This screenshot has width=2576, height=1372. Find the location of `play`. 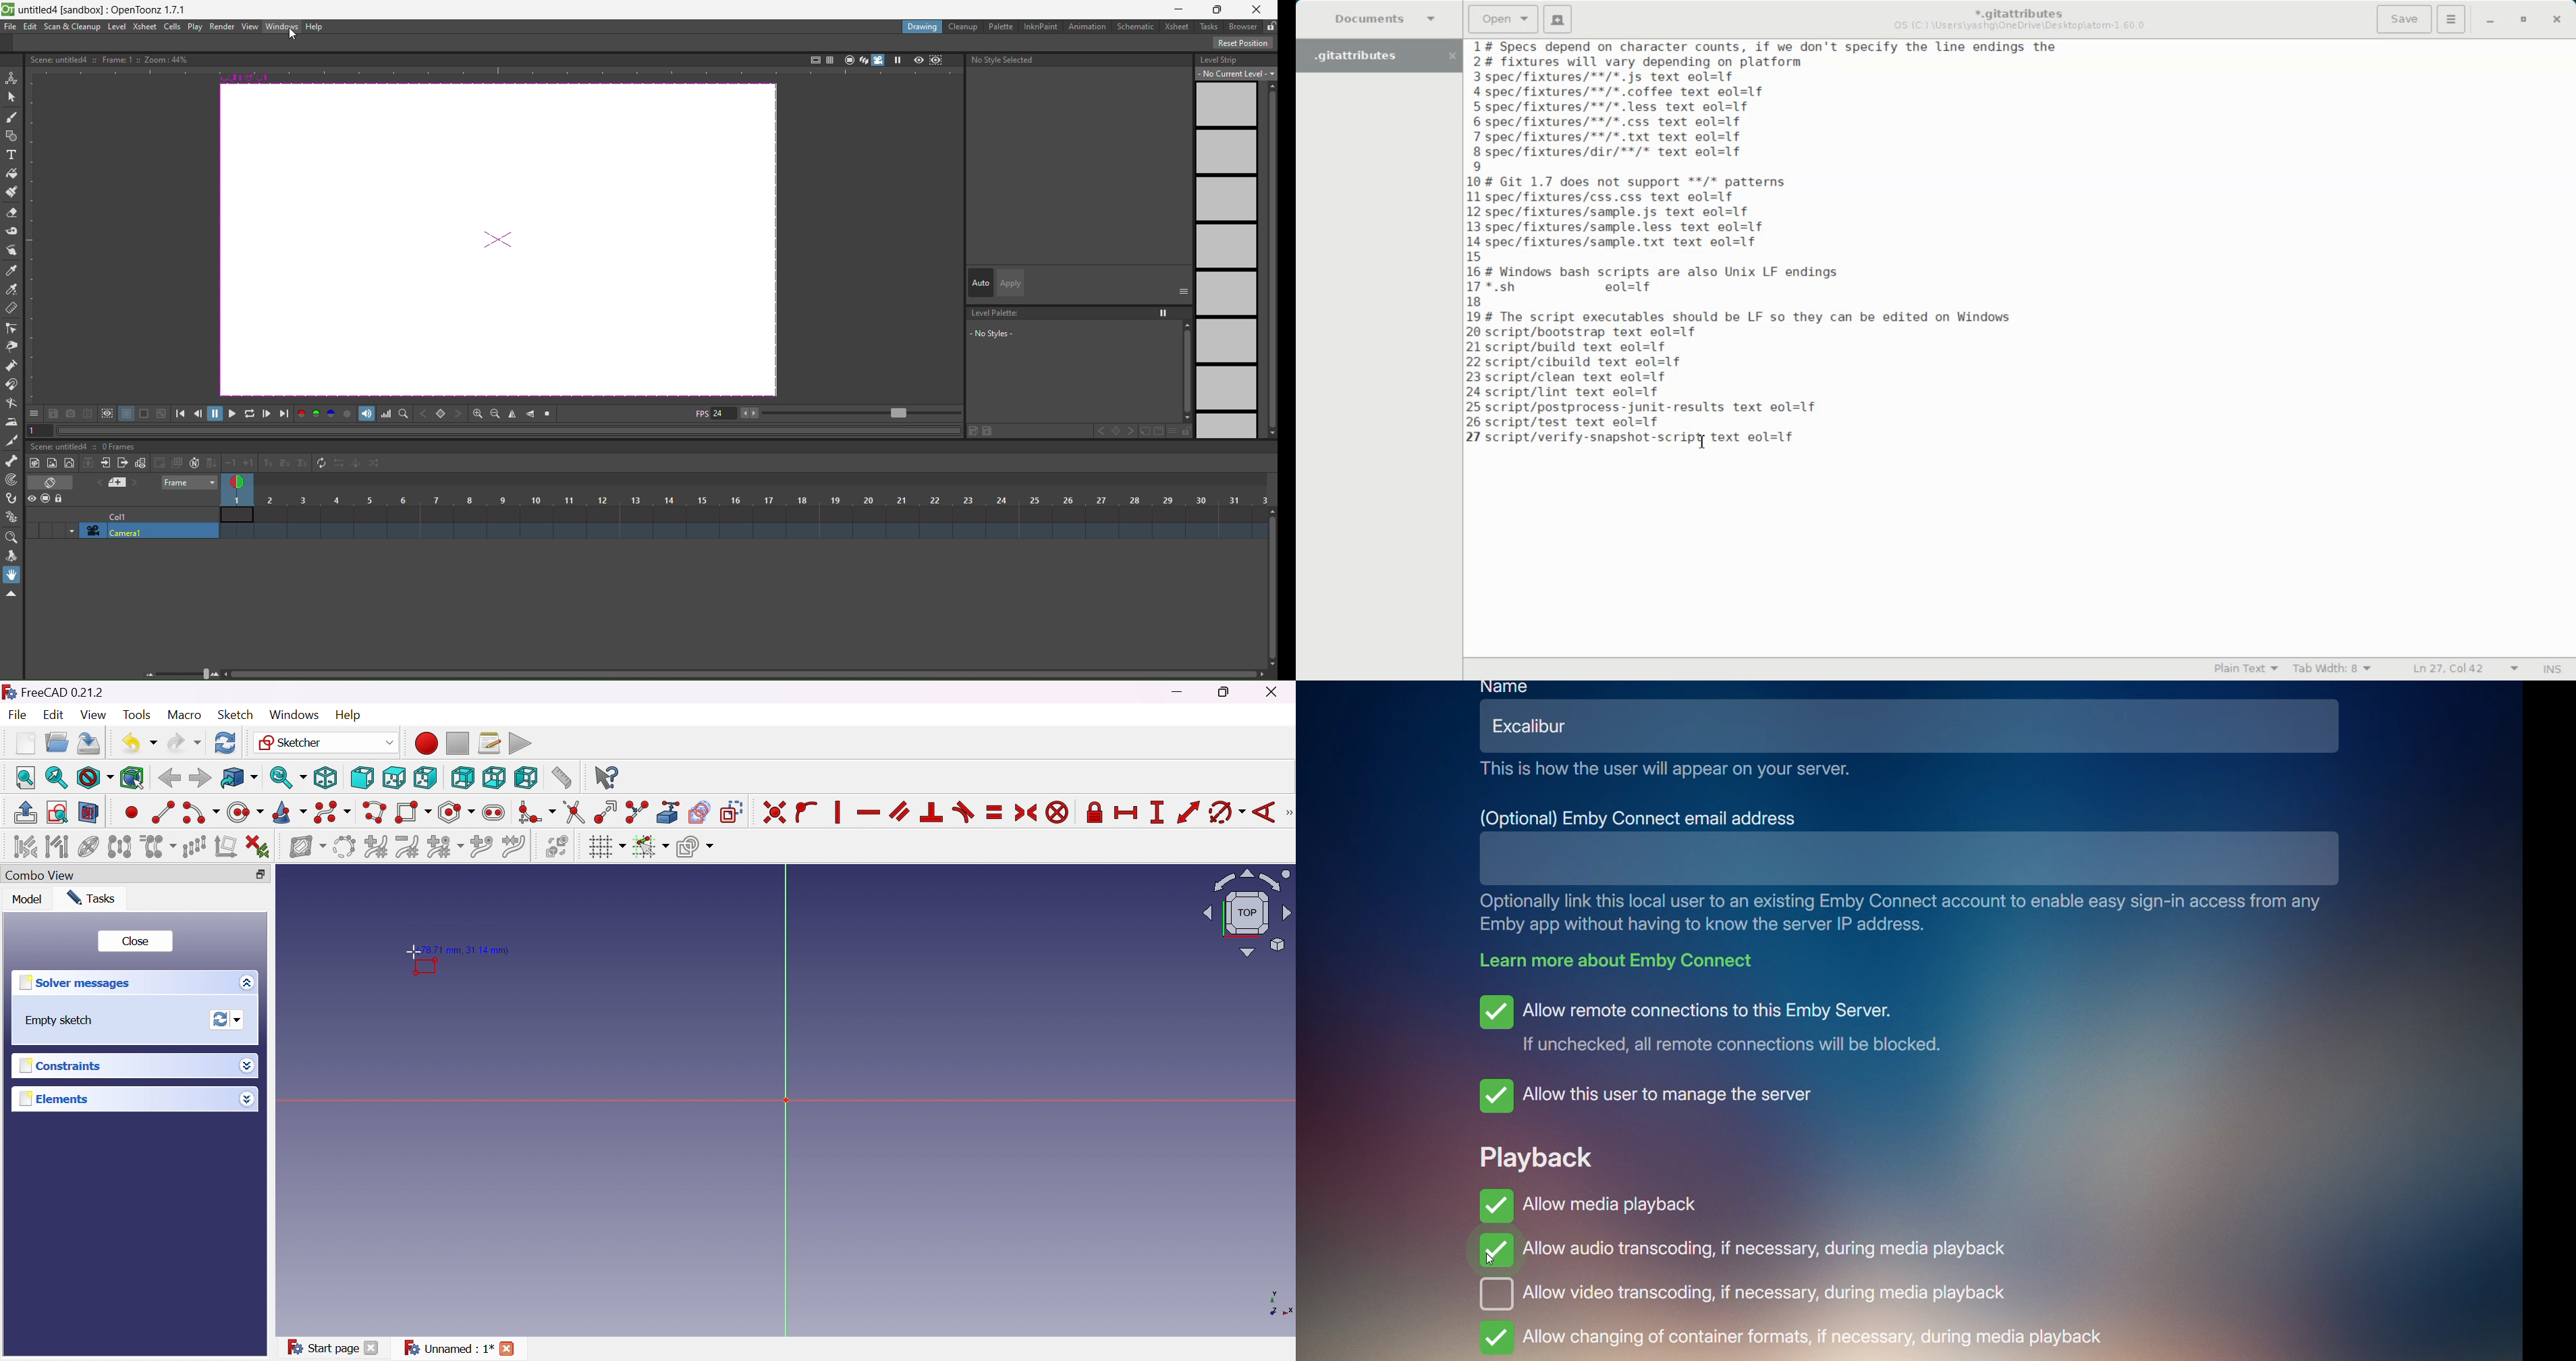

play is located at coordinates (195, 27).